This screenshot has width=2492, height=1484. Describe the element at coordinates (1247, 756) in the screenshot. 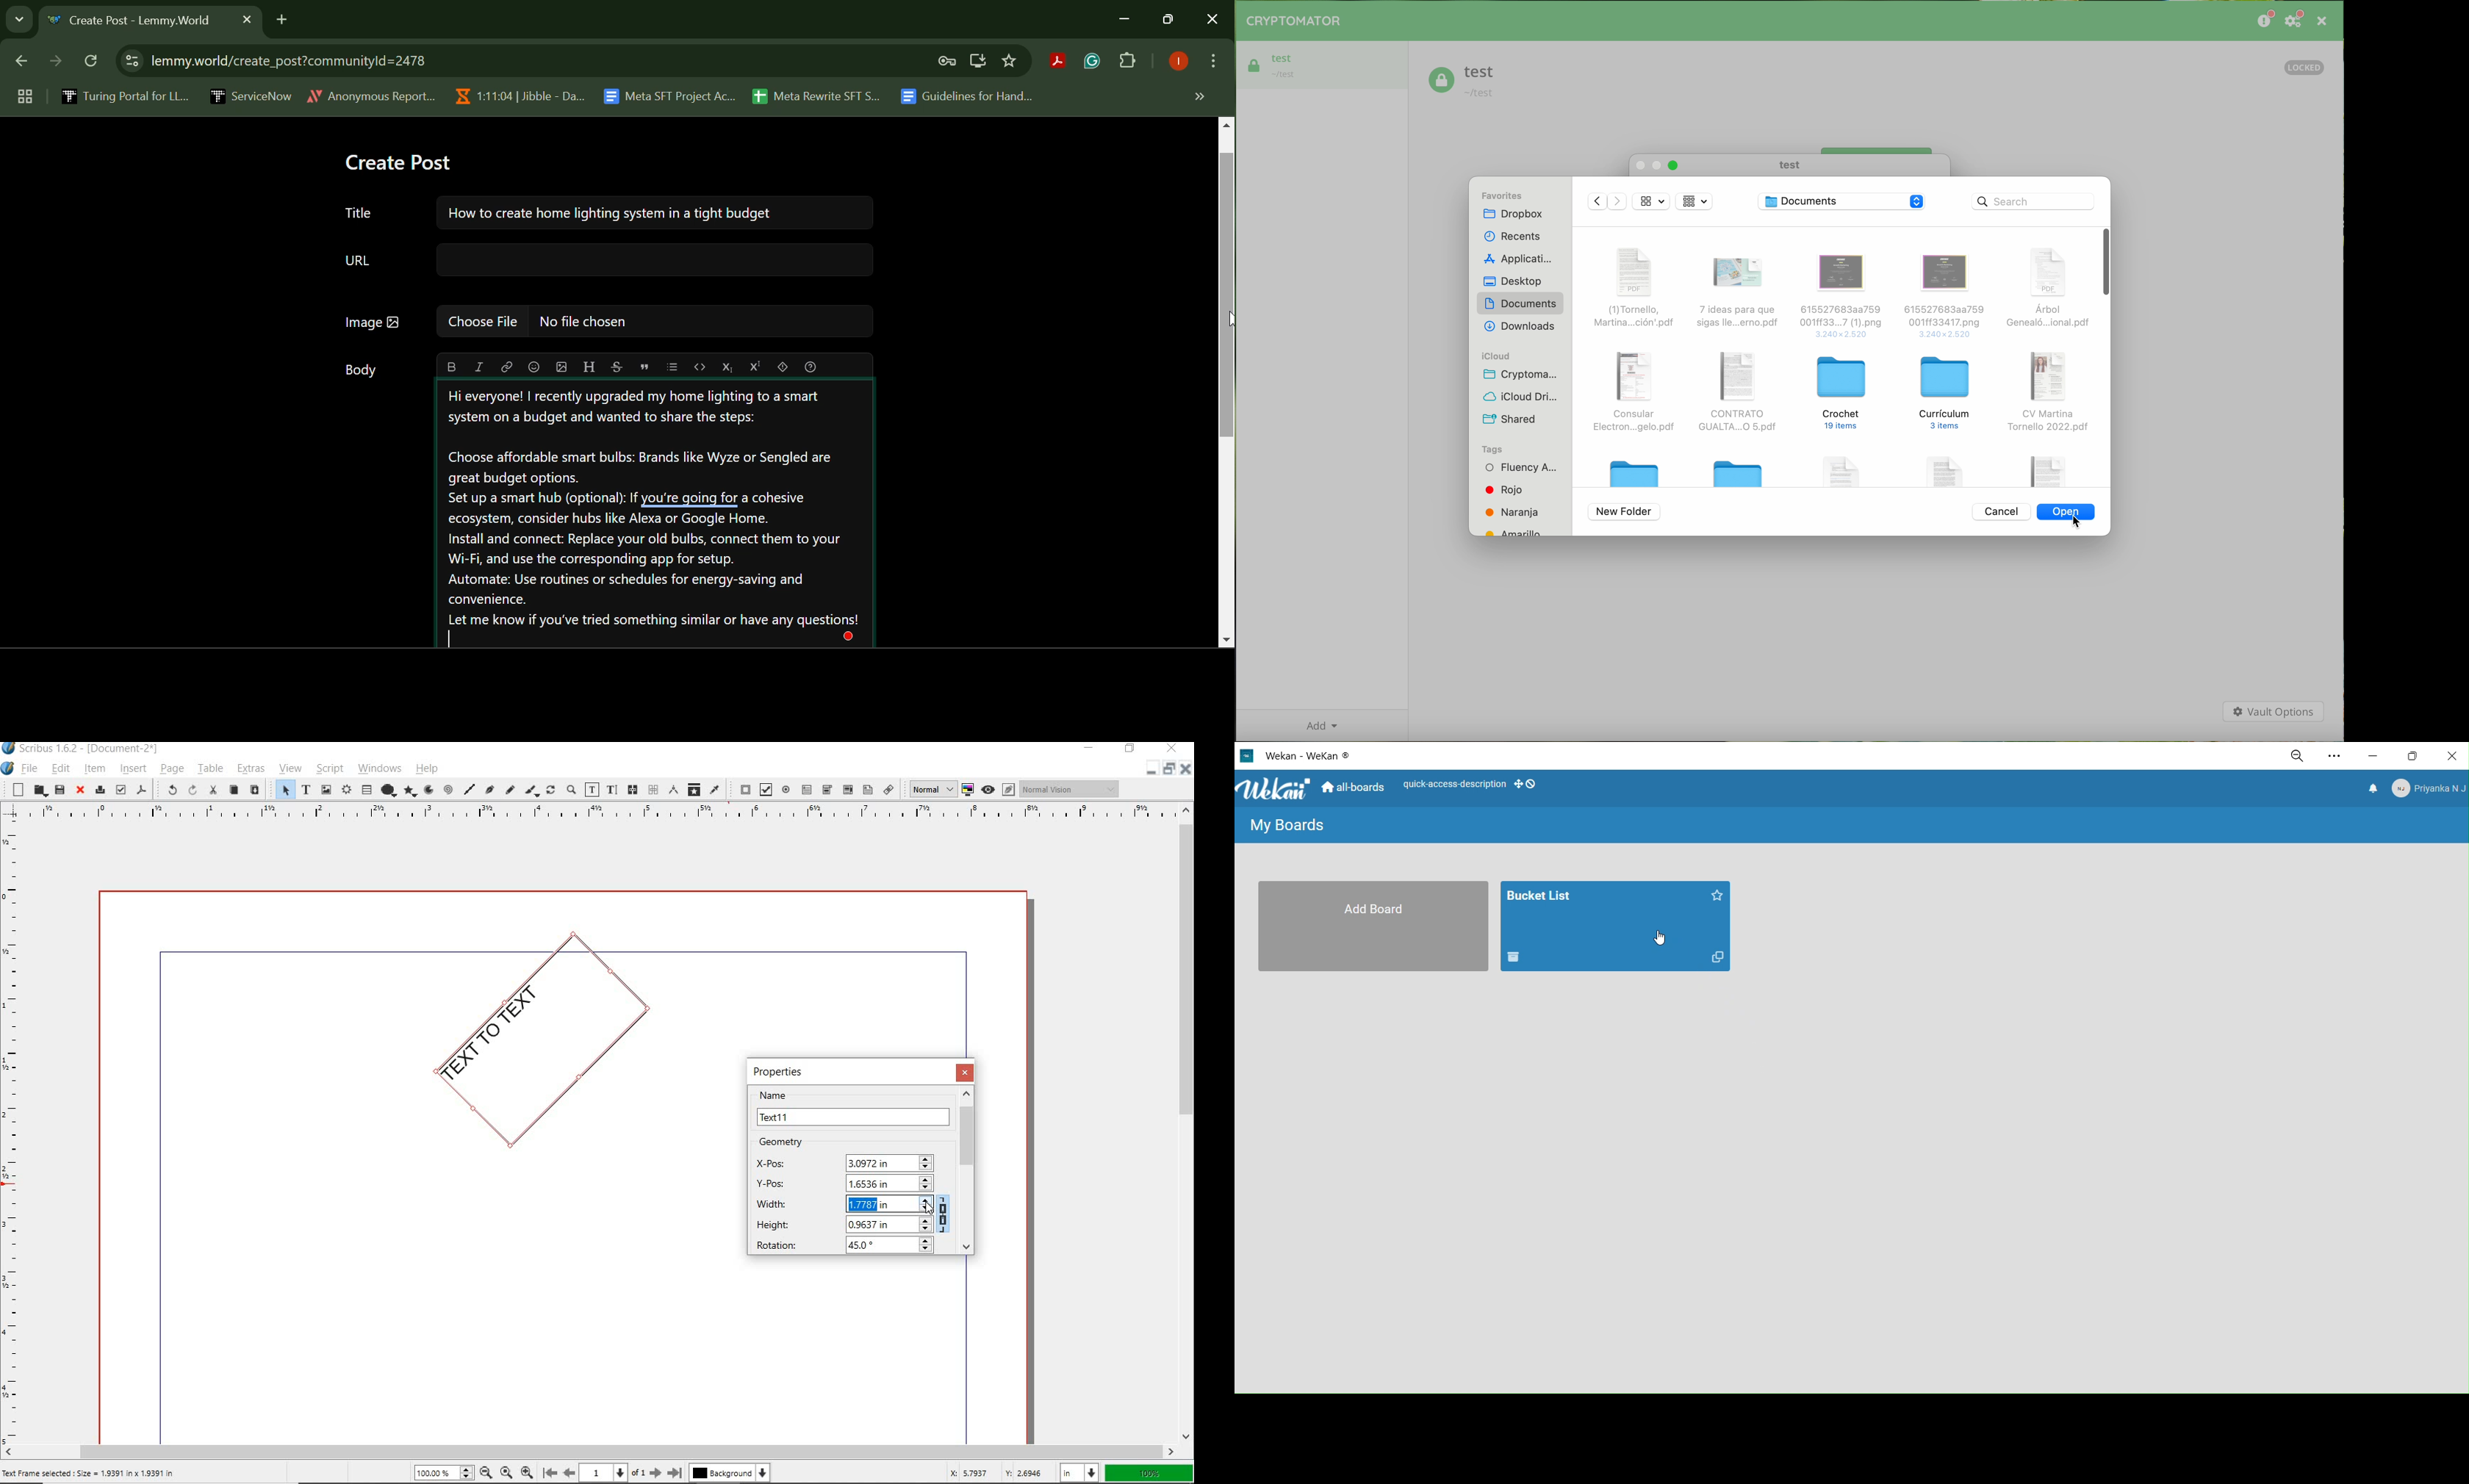

I see `logo` at that location.